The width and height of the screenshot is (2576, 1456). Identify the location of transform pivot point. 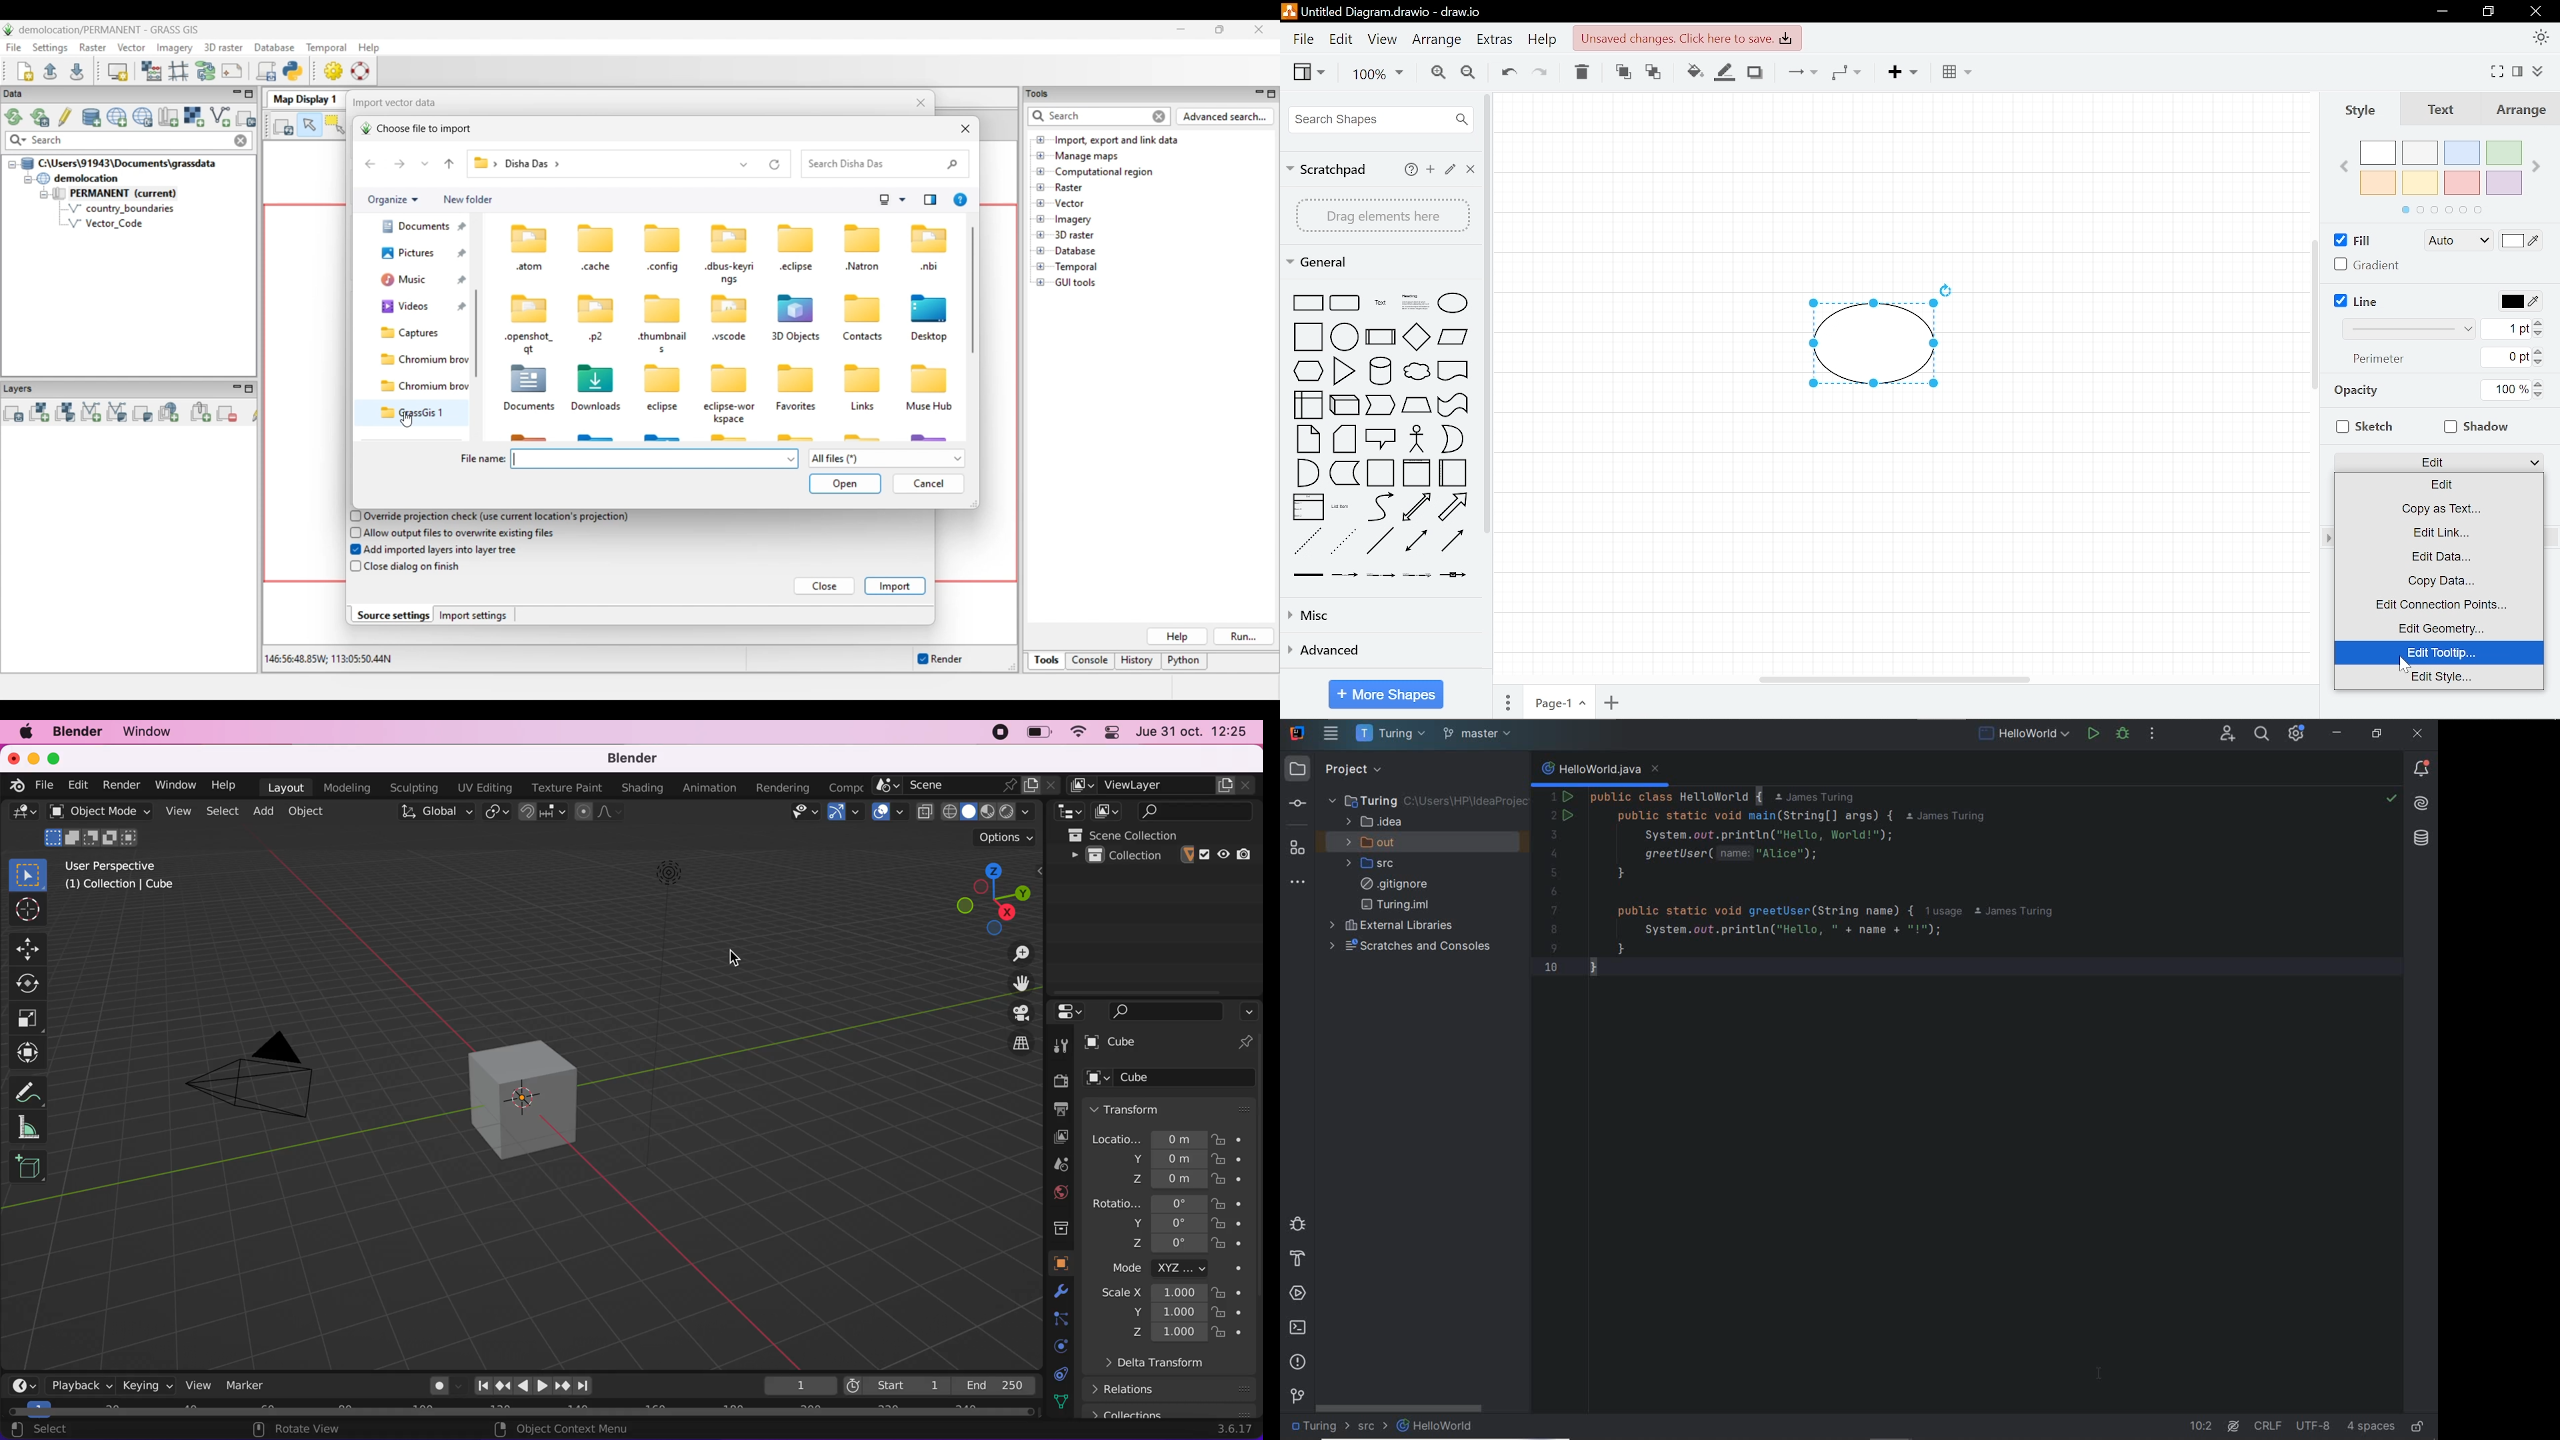
(495, 813).